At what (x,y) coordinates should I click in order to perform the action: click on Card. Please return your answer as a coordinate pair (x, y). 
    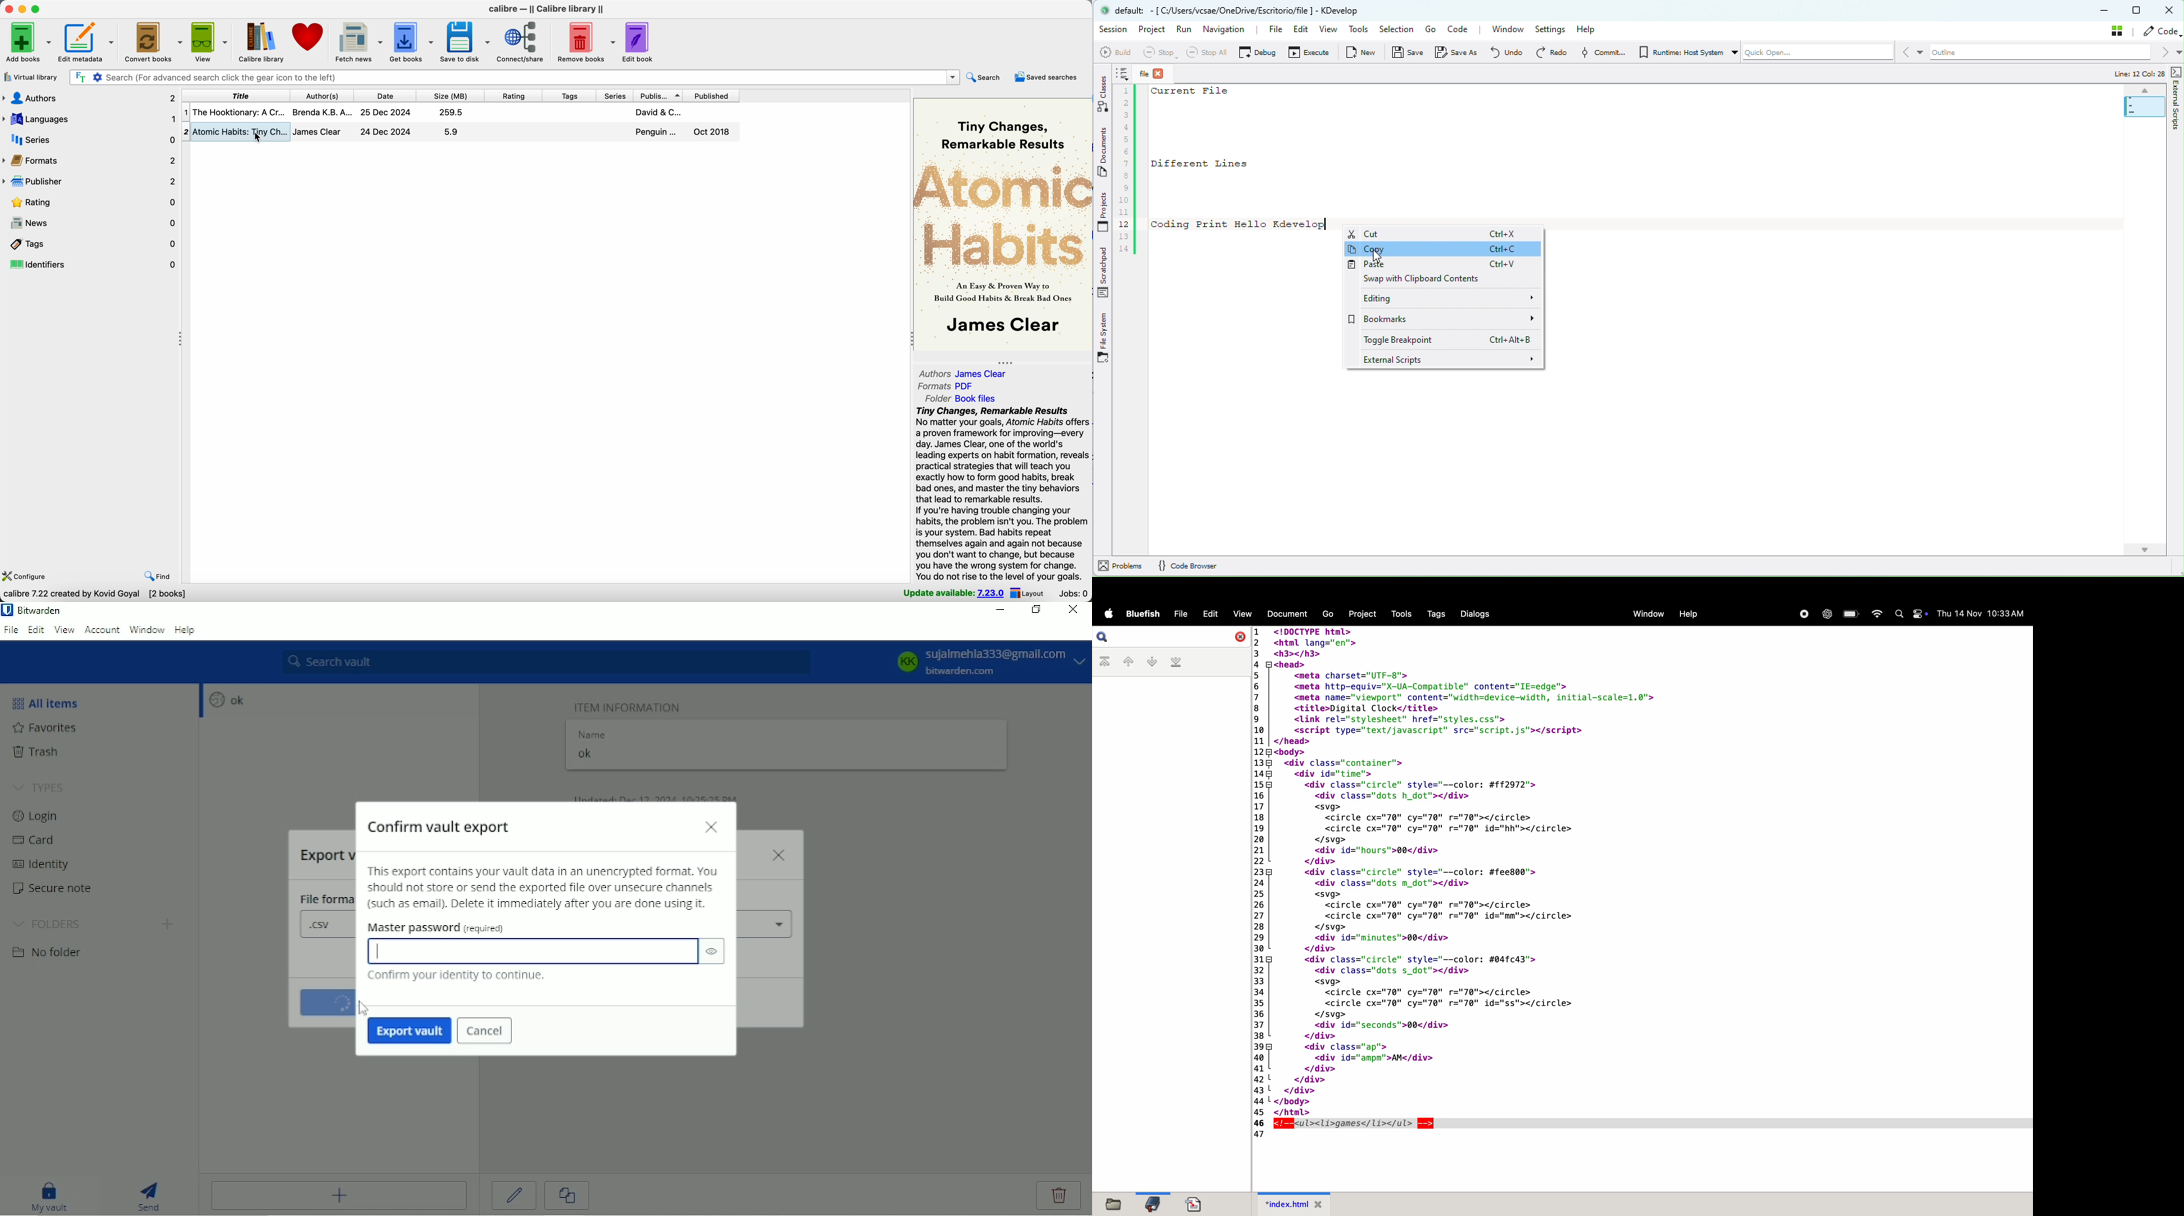
    Looking at the image, I should click on (38, 842).